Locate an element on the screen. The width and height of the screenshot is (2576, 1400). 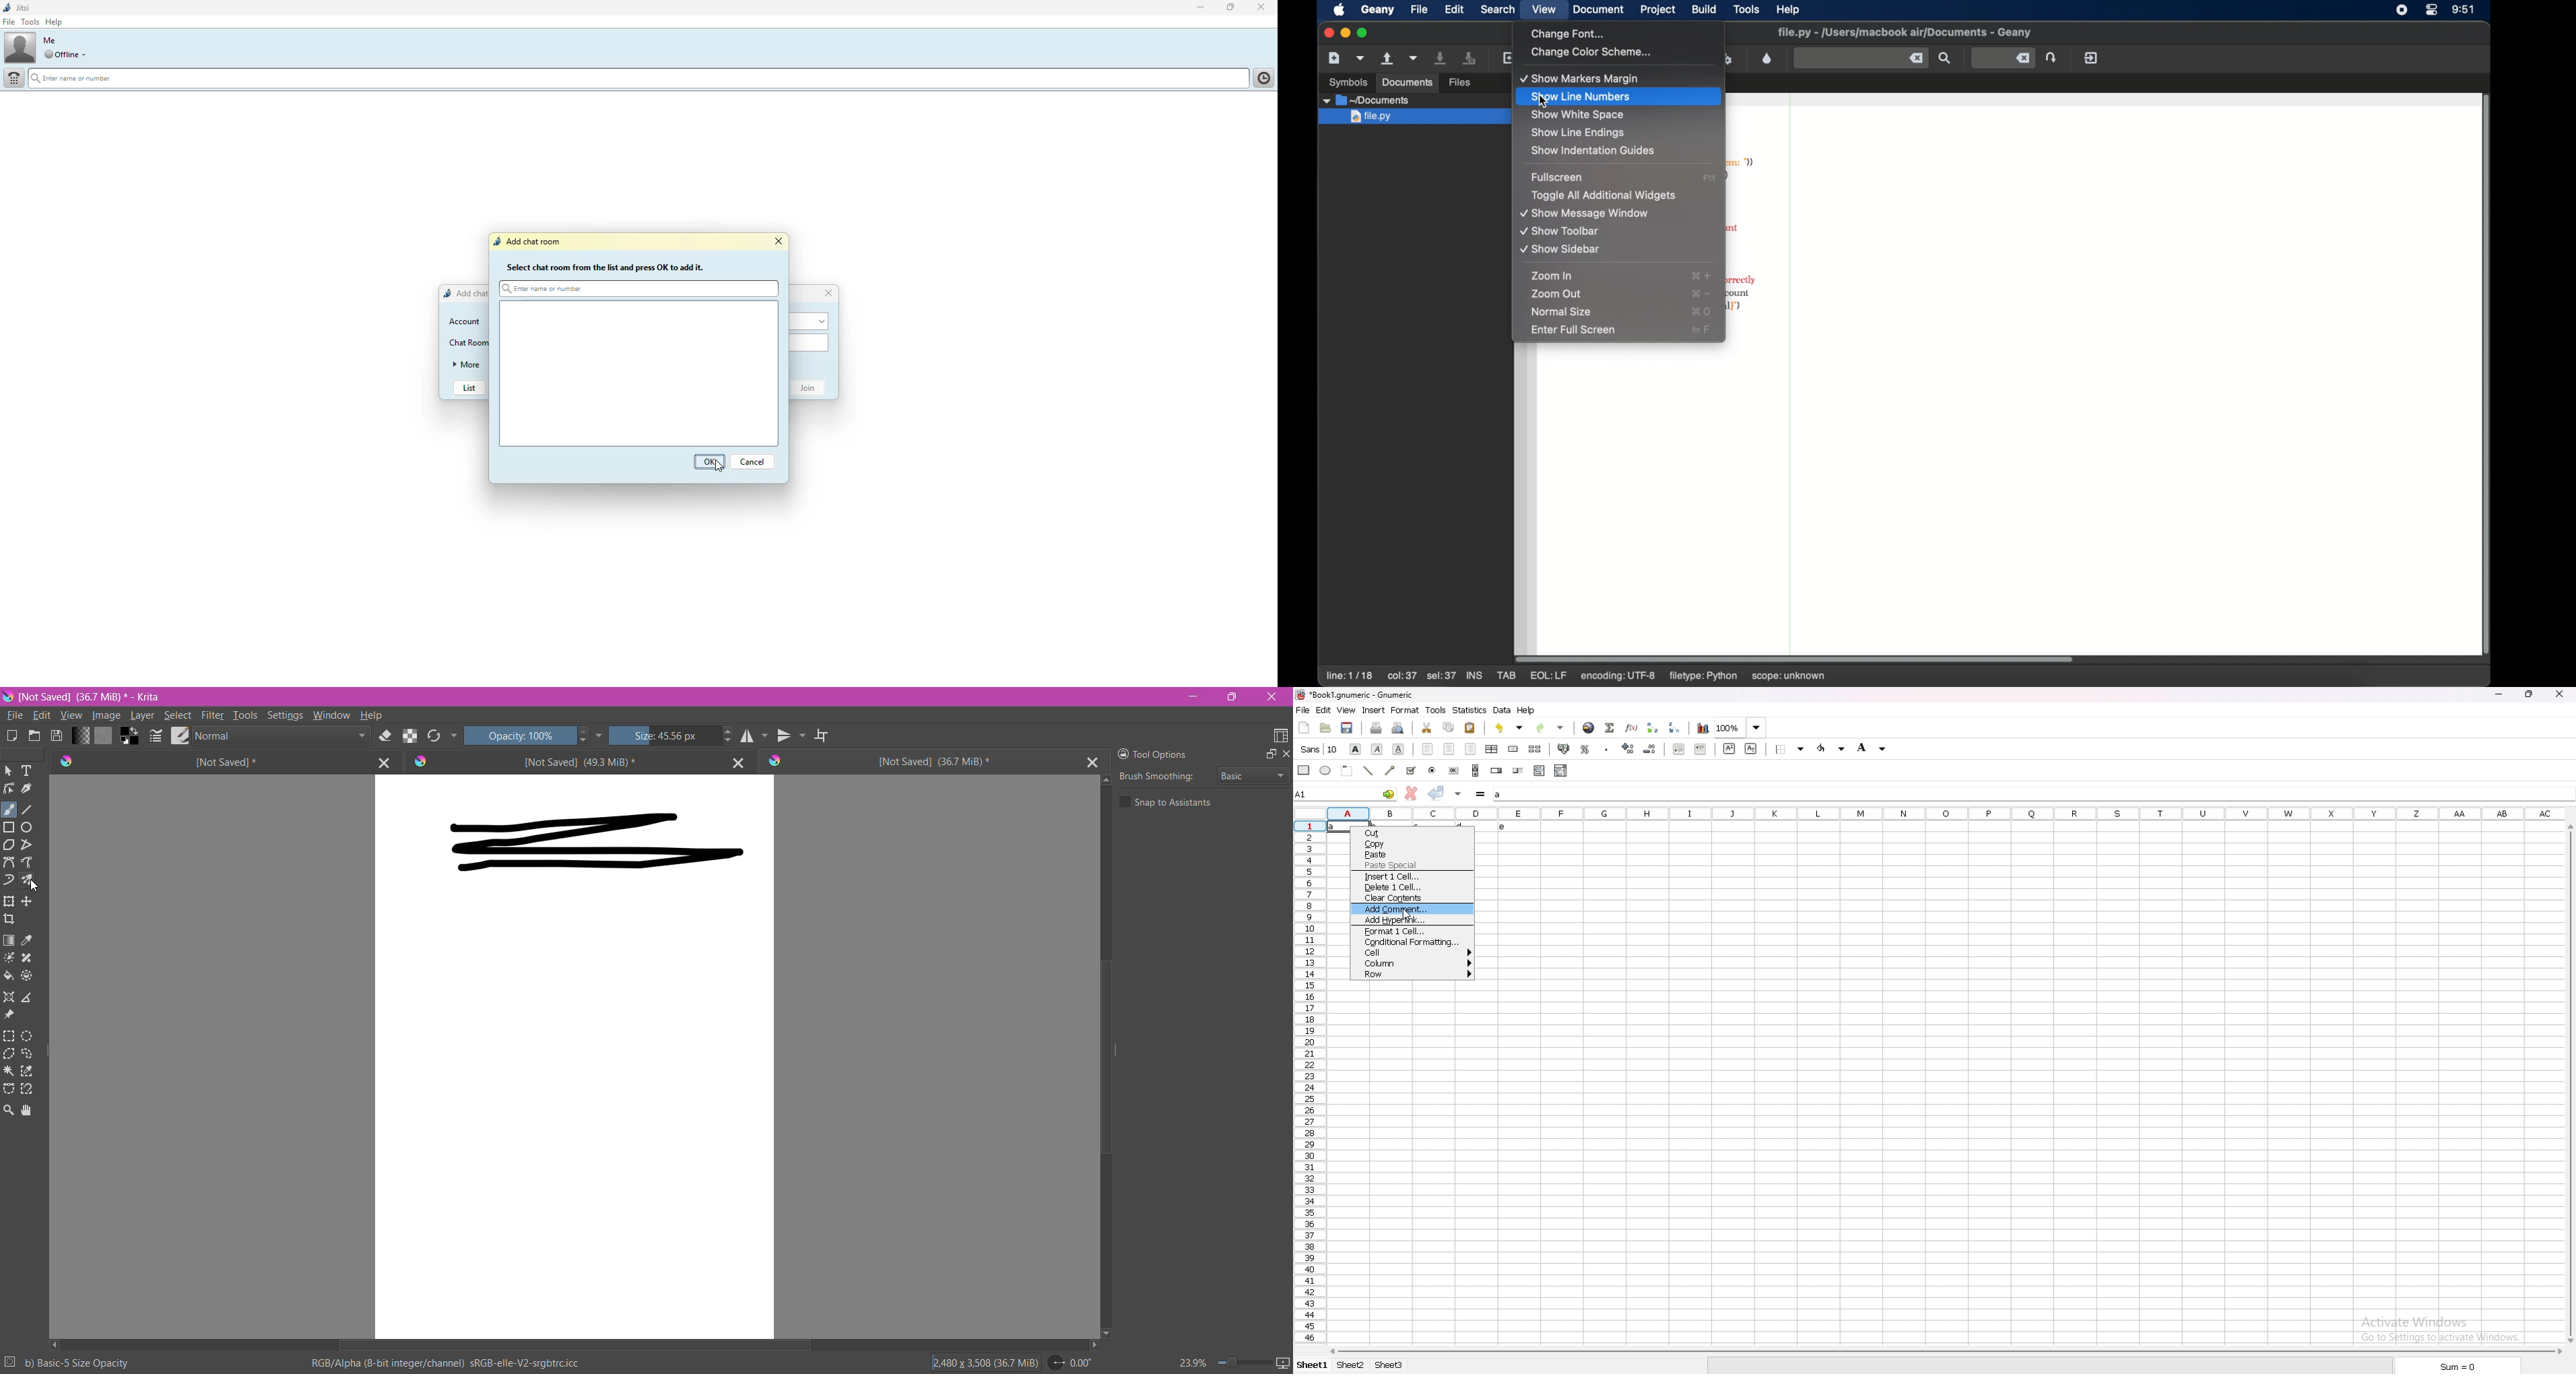
Select is located at coordinates (177, 715).